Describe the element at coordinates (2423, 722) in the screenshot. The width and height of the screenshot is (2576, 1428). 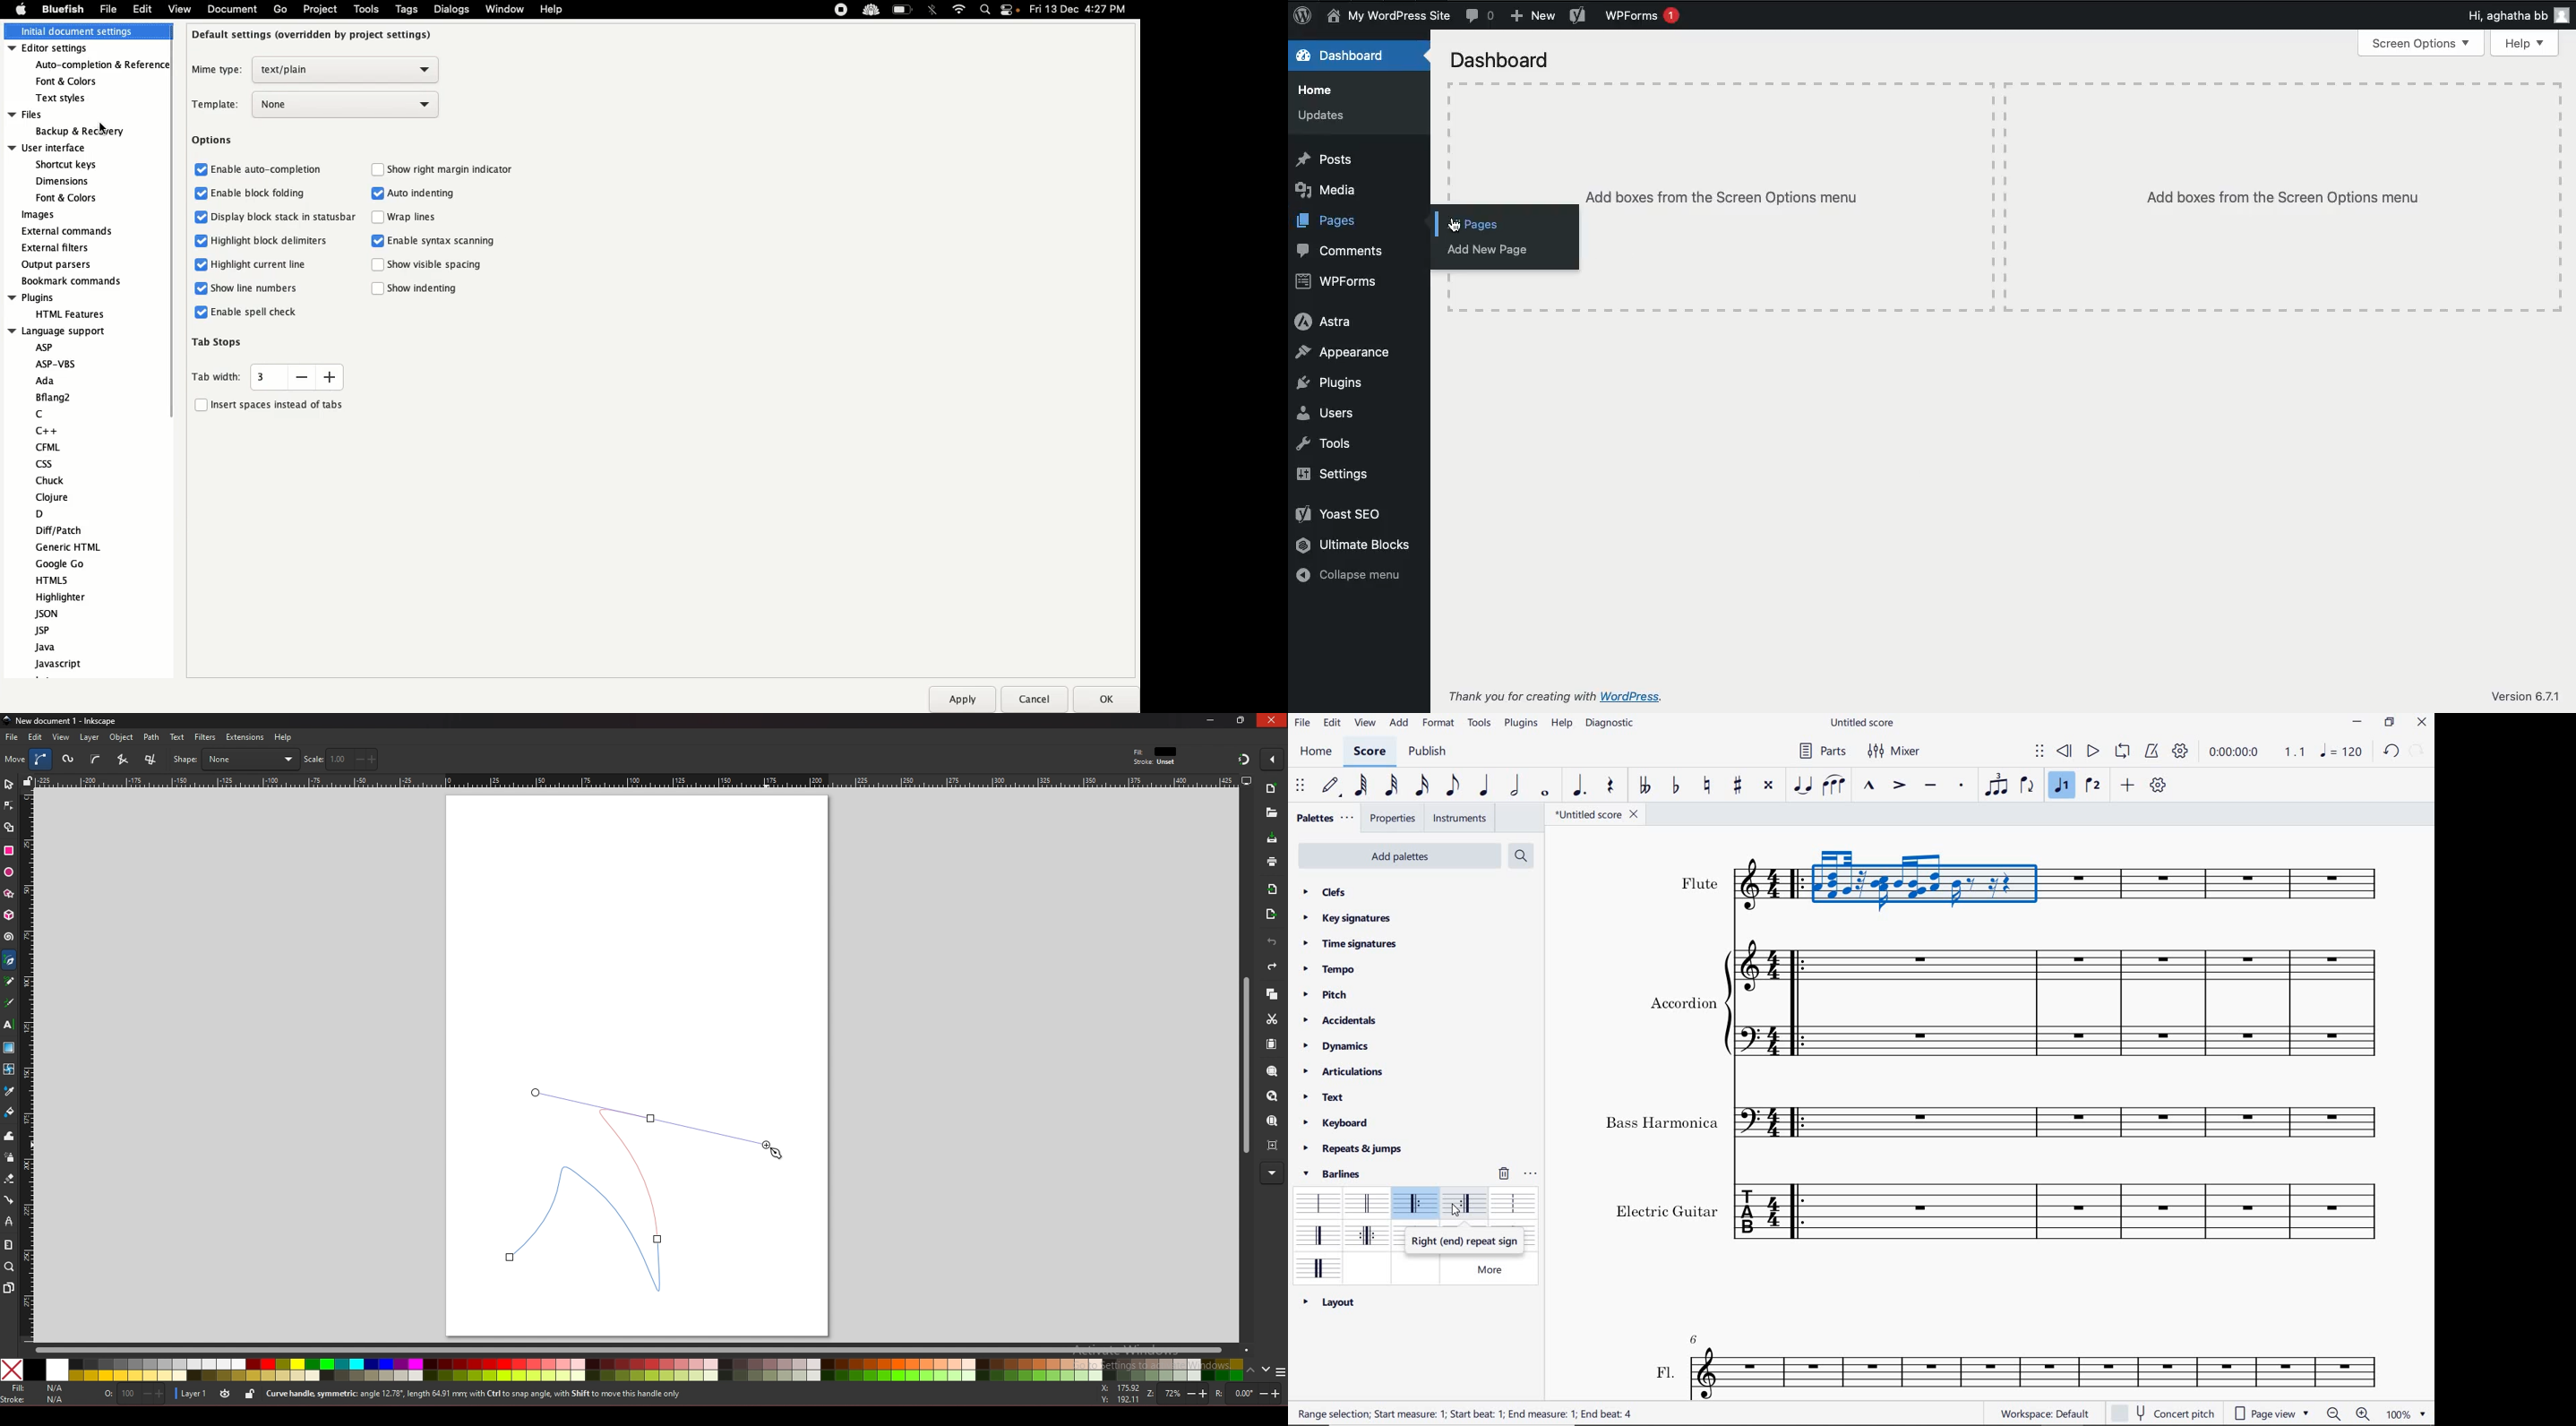
I see `CLOSE` at that location.